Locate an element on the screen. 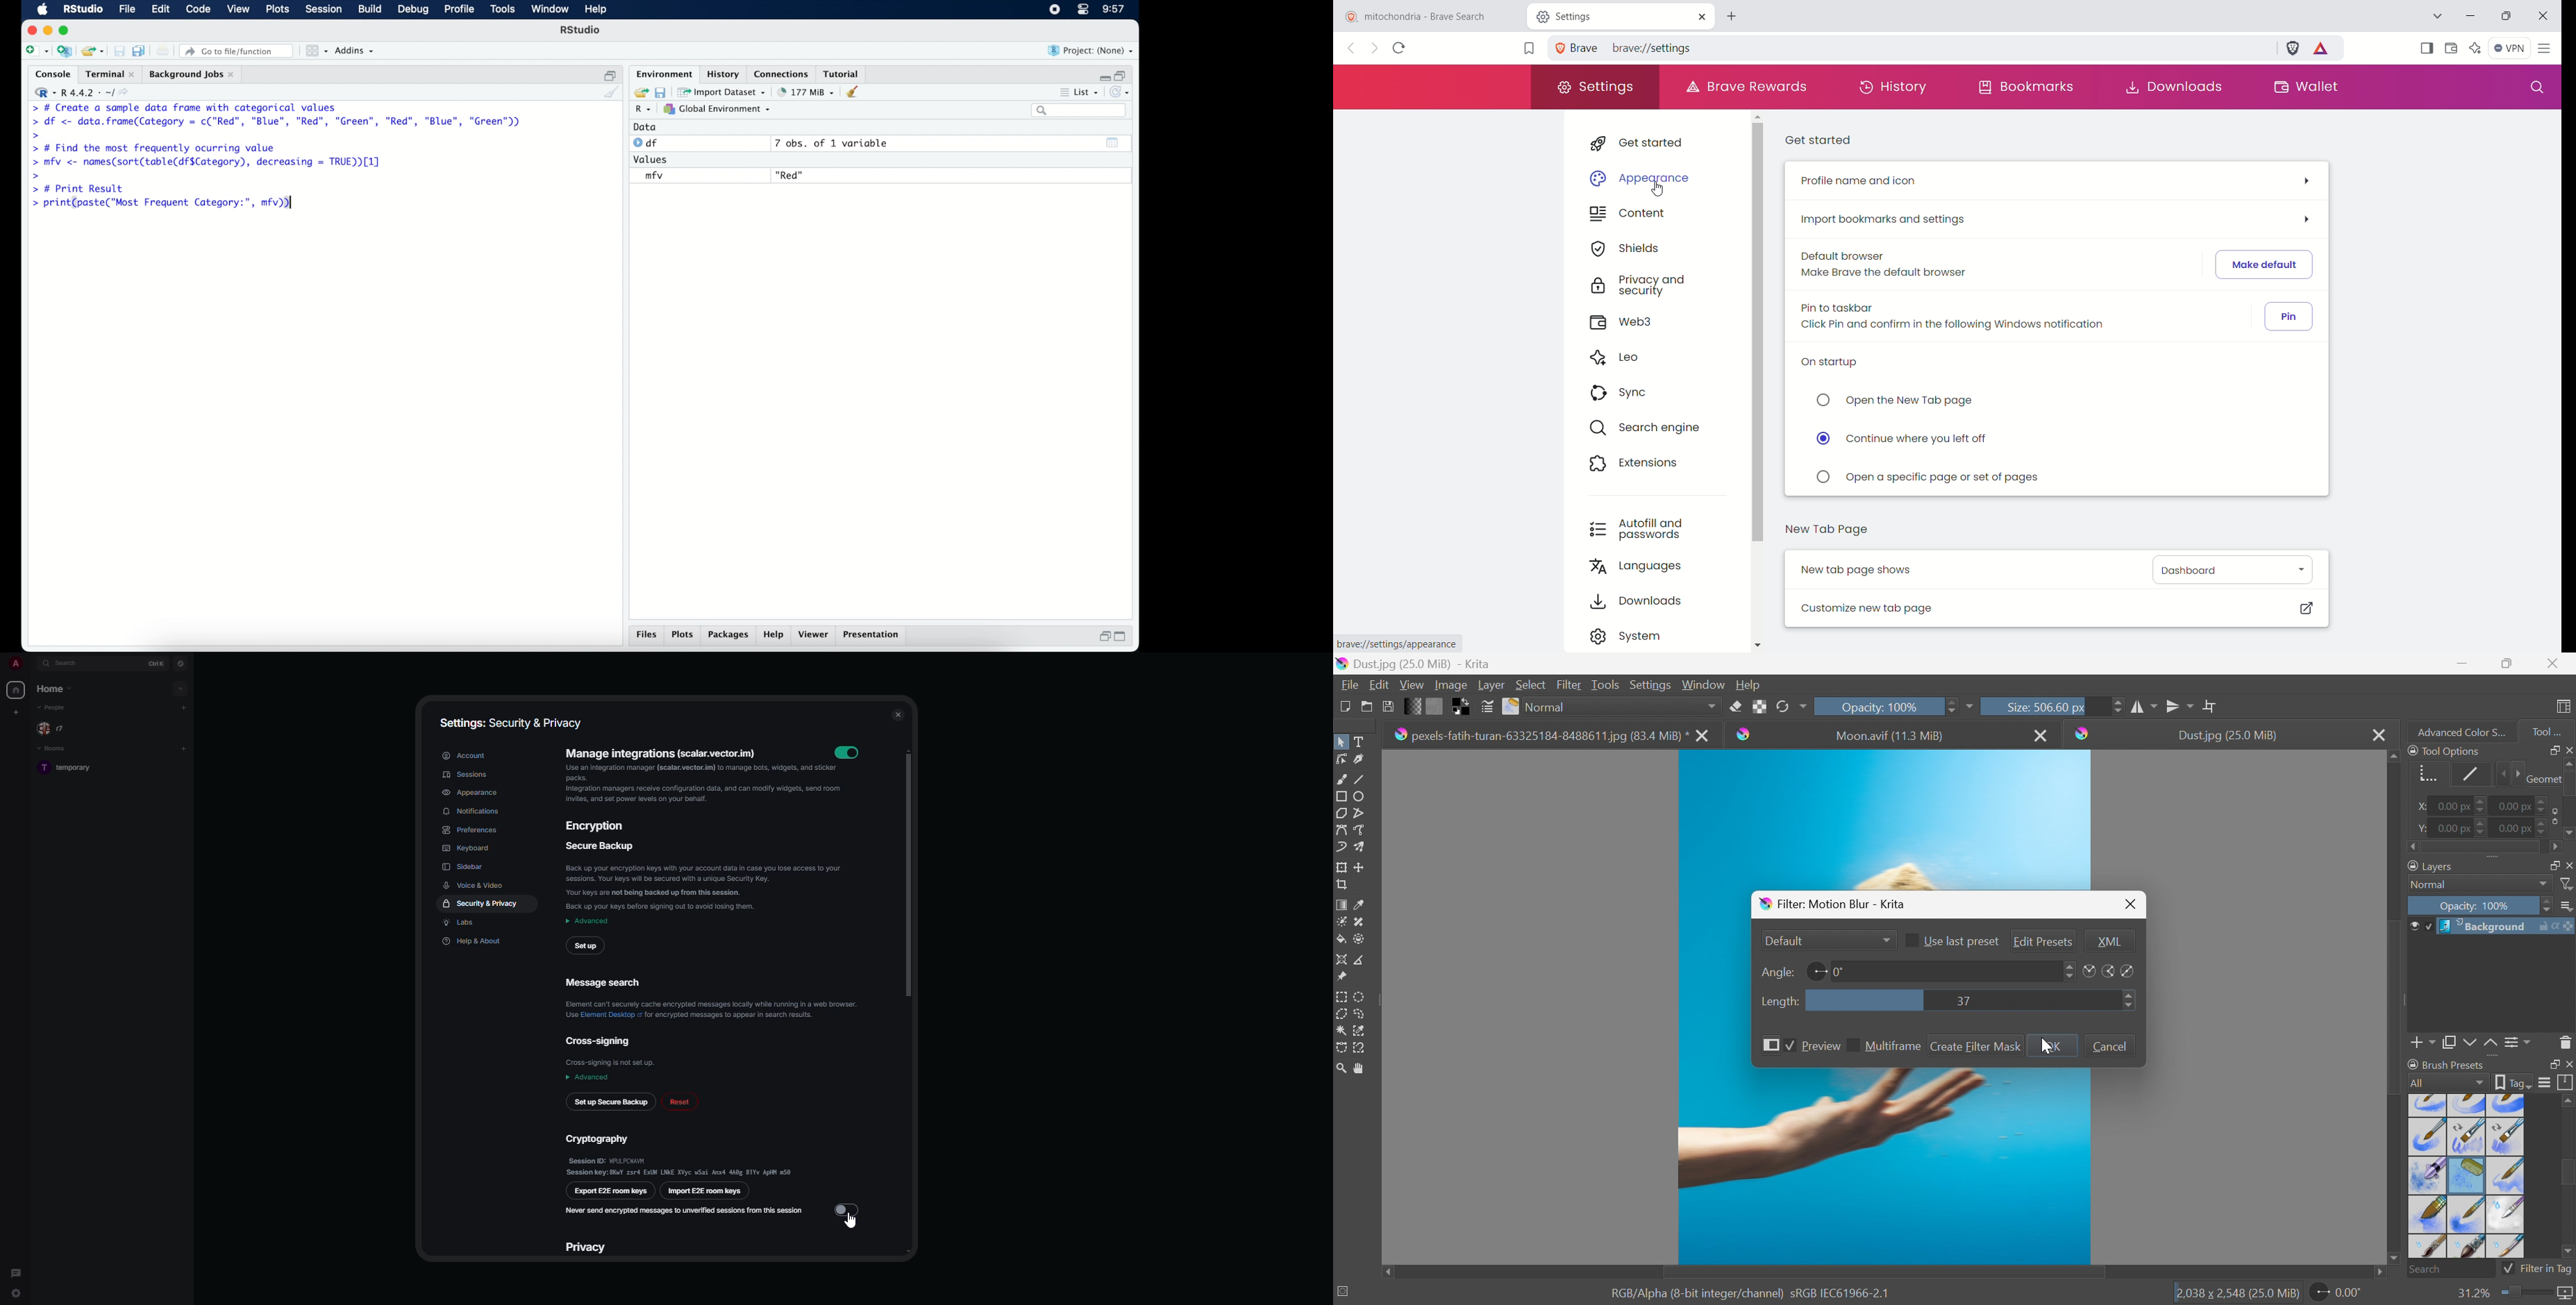 This screenshot has height=1316, width=2576. console is located at coordinates (50, 73).